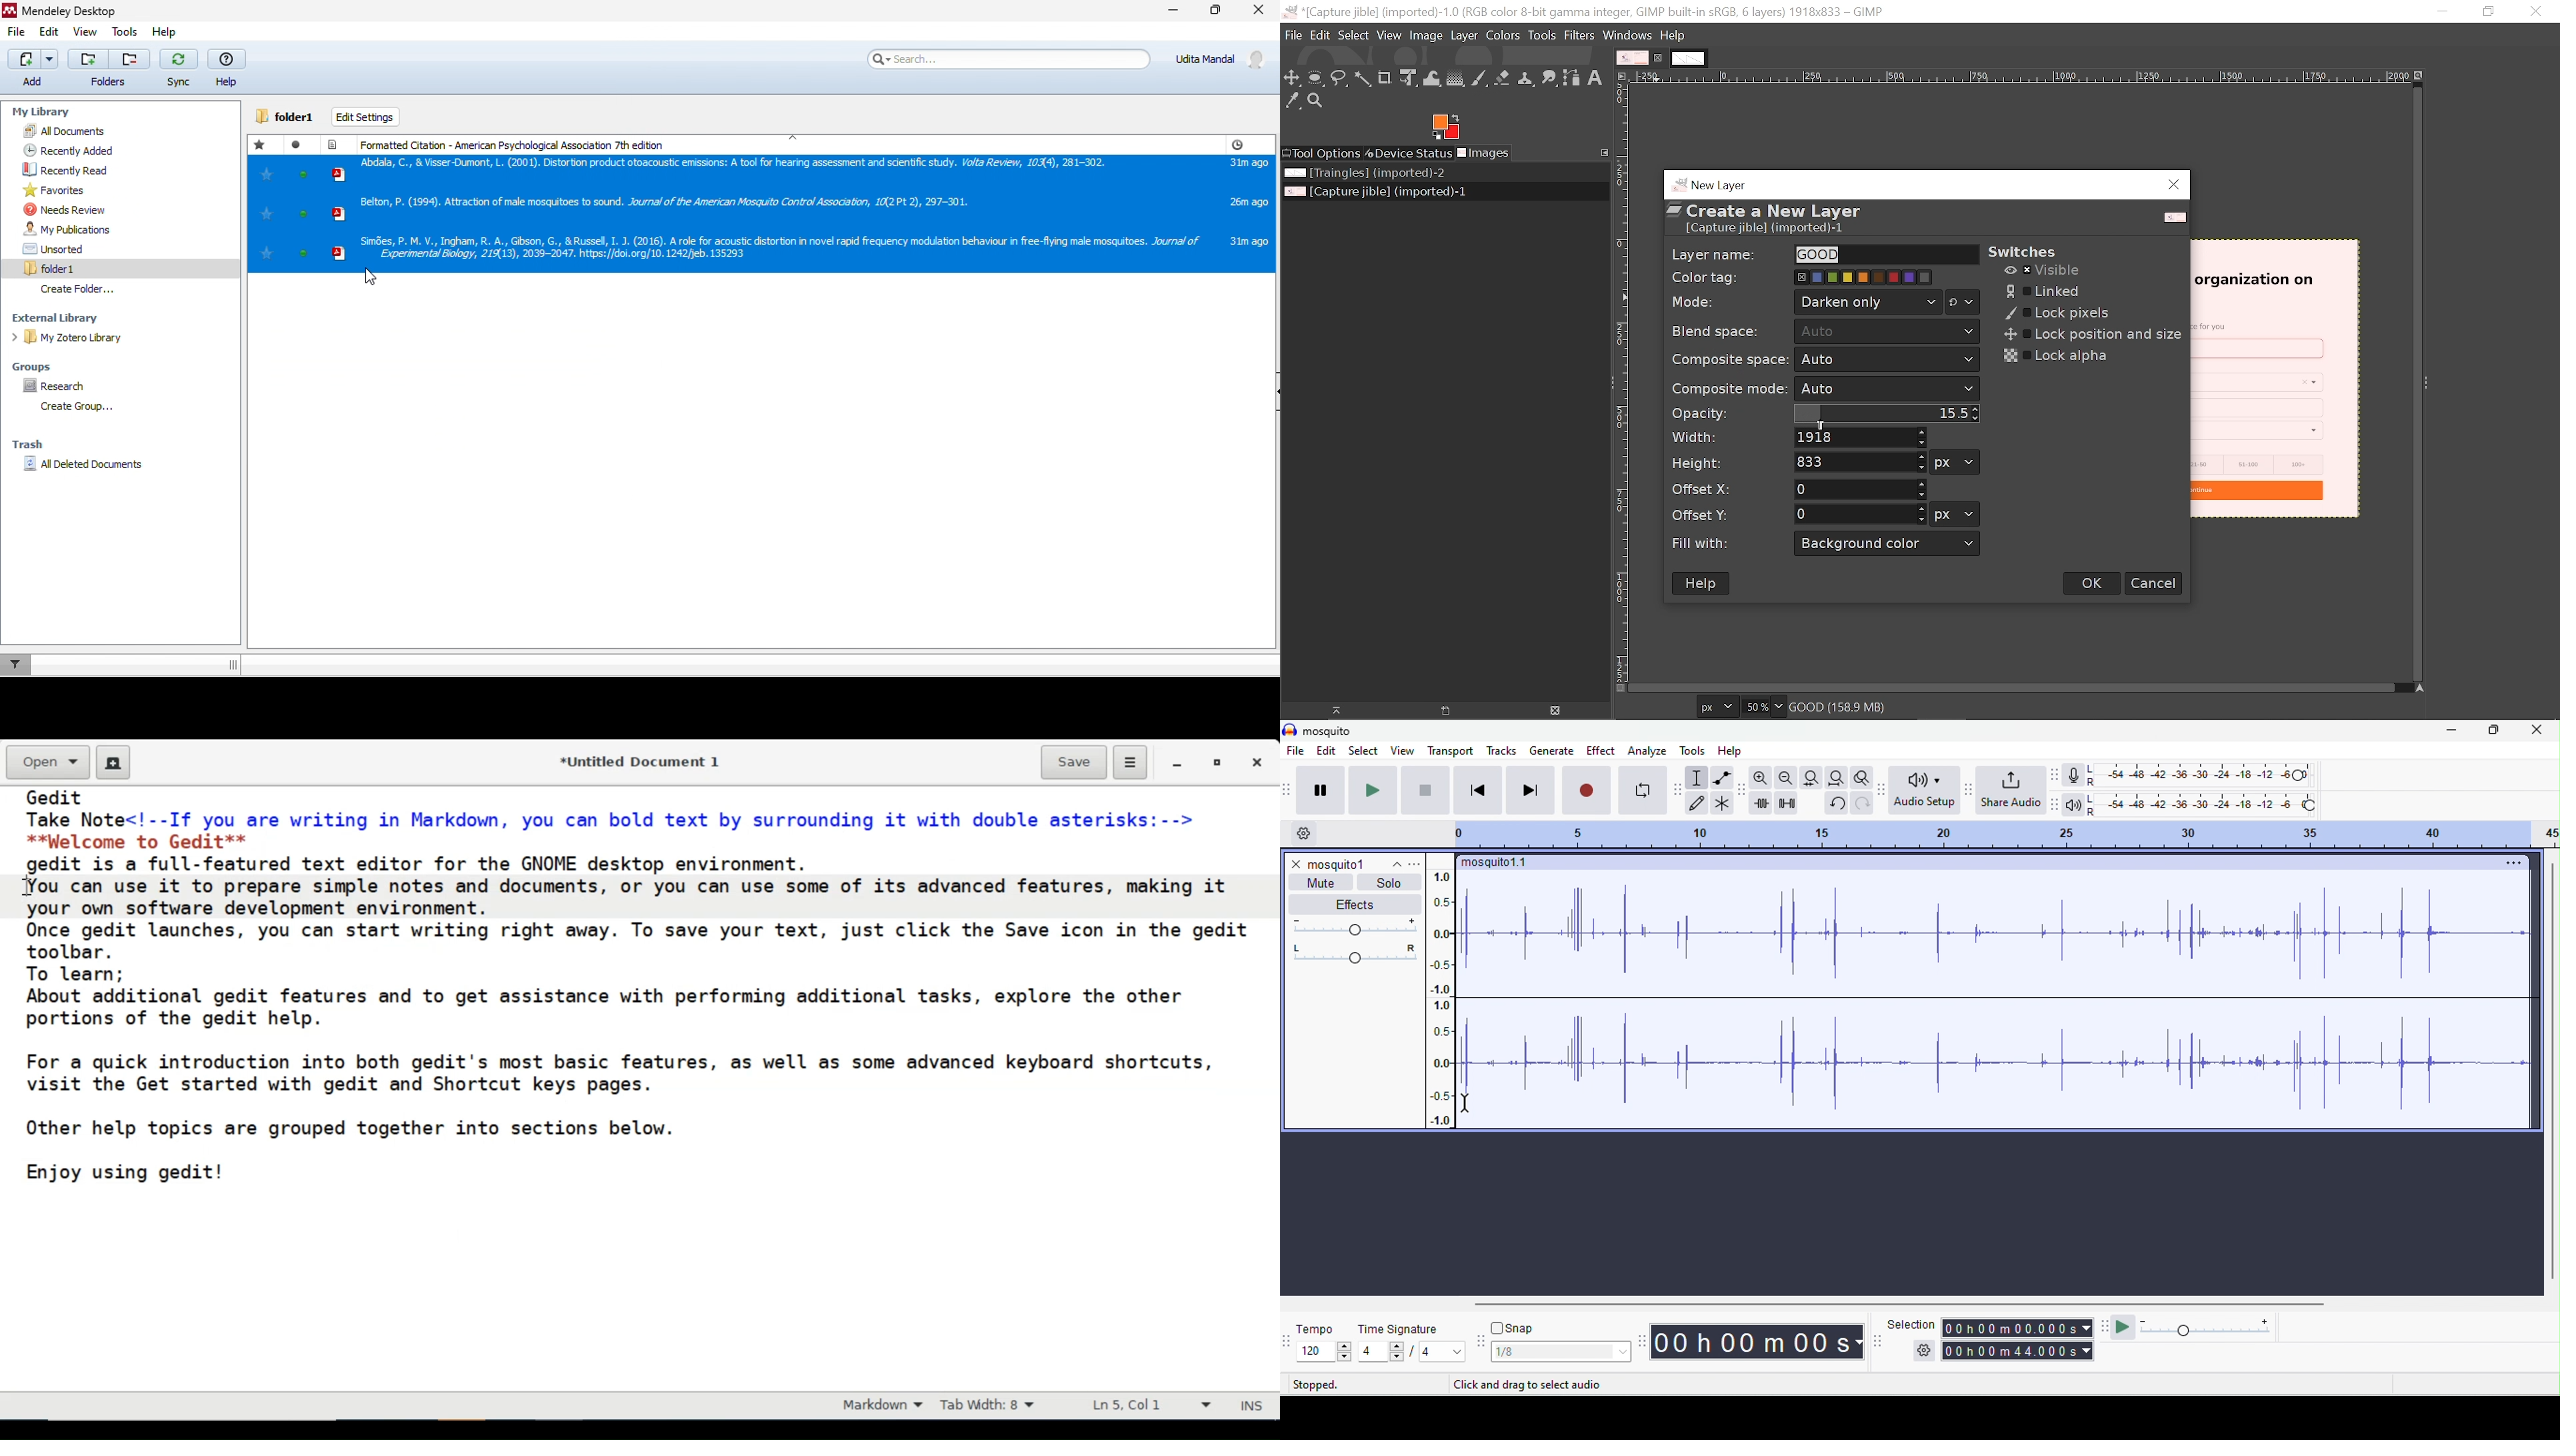  I want to click on options, so click(1415, 865).